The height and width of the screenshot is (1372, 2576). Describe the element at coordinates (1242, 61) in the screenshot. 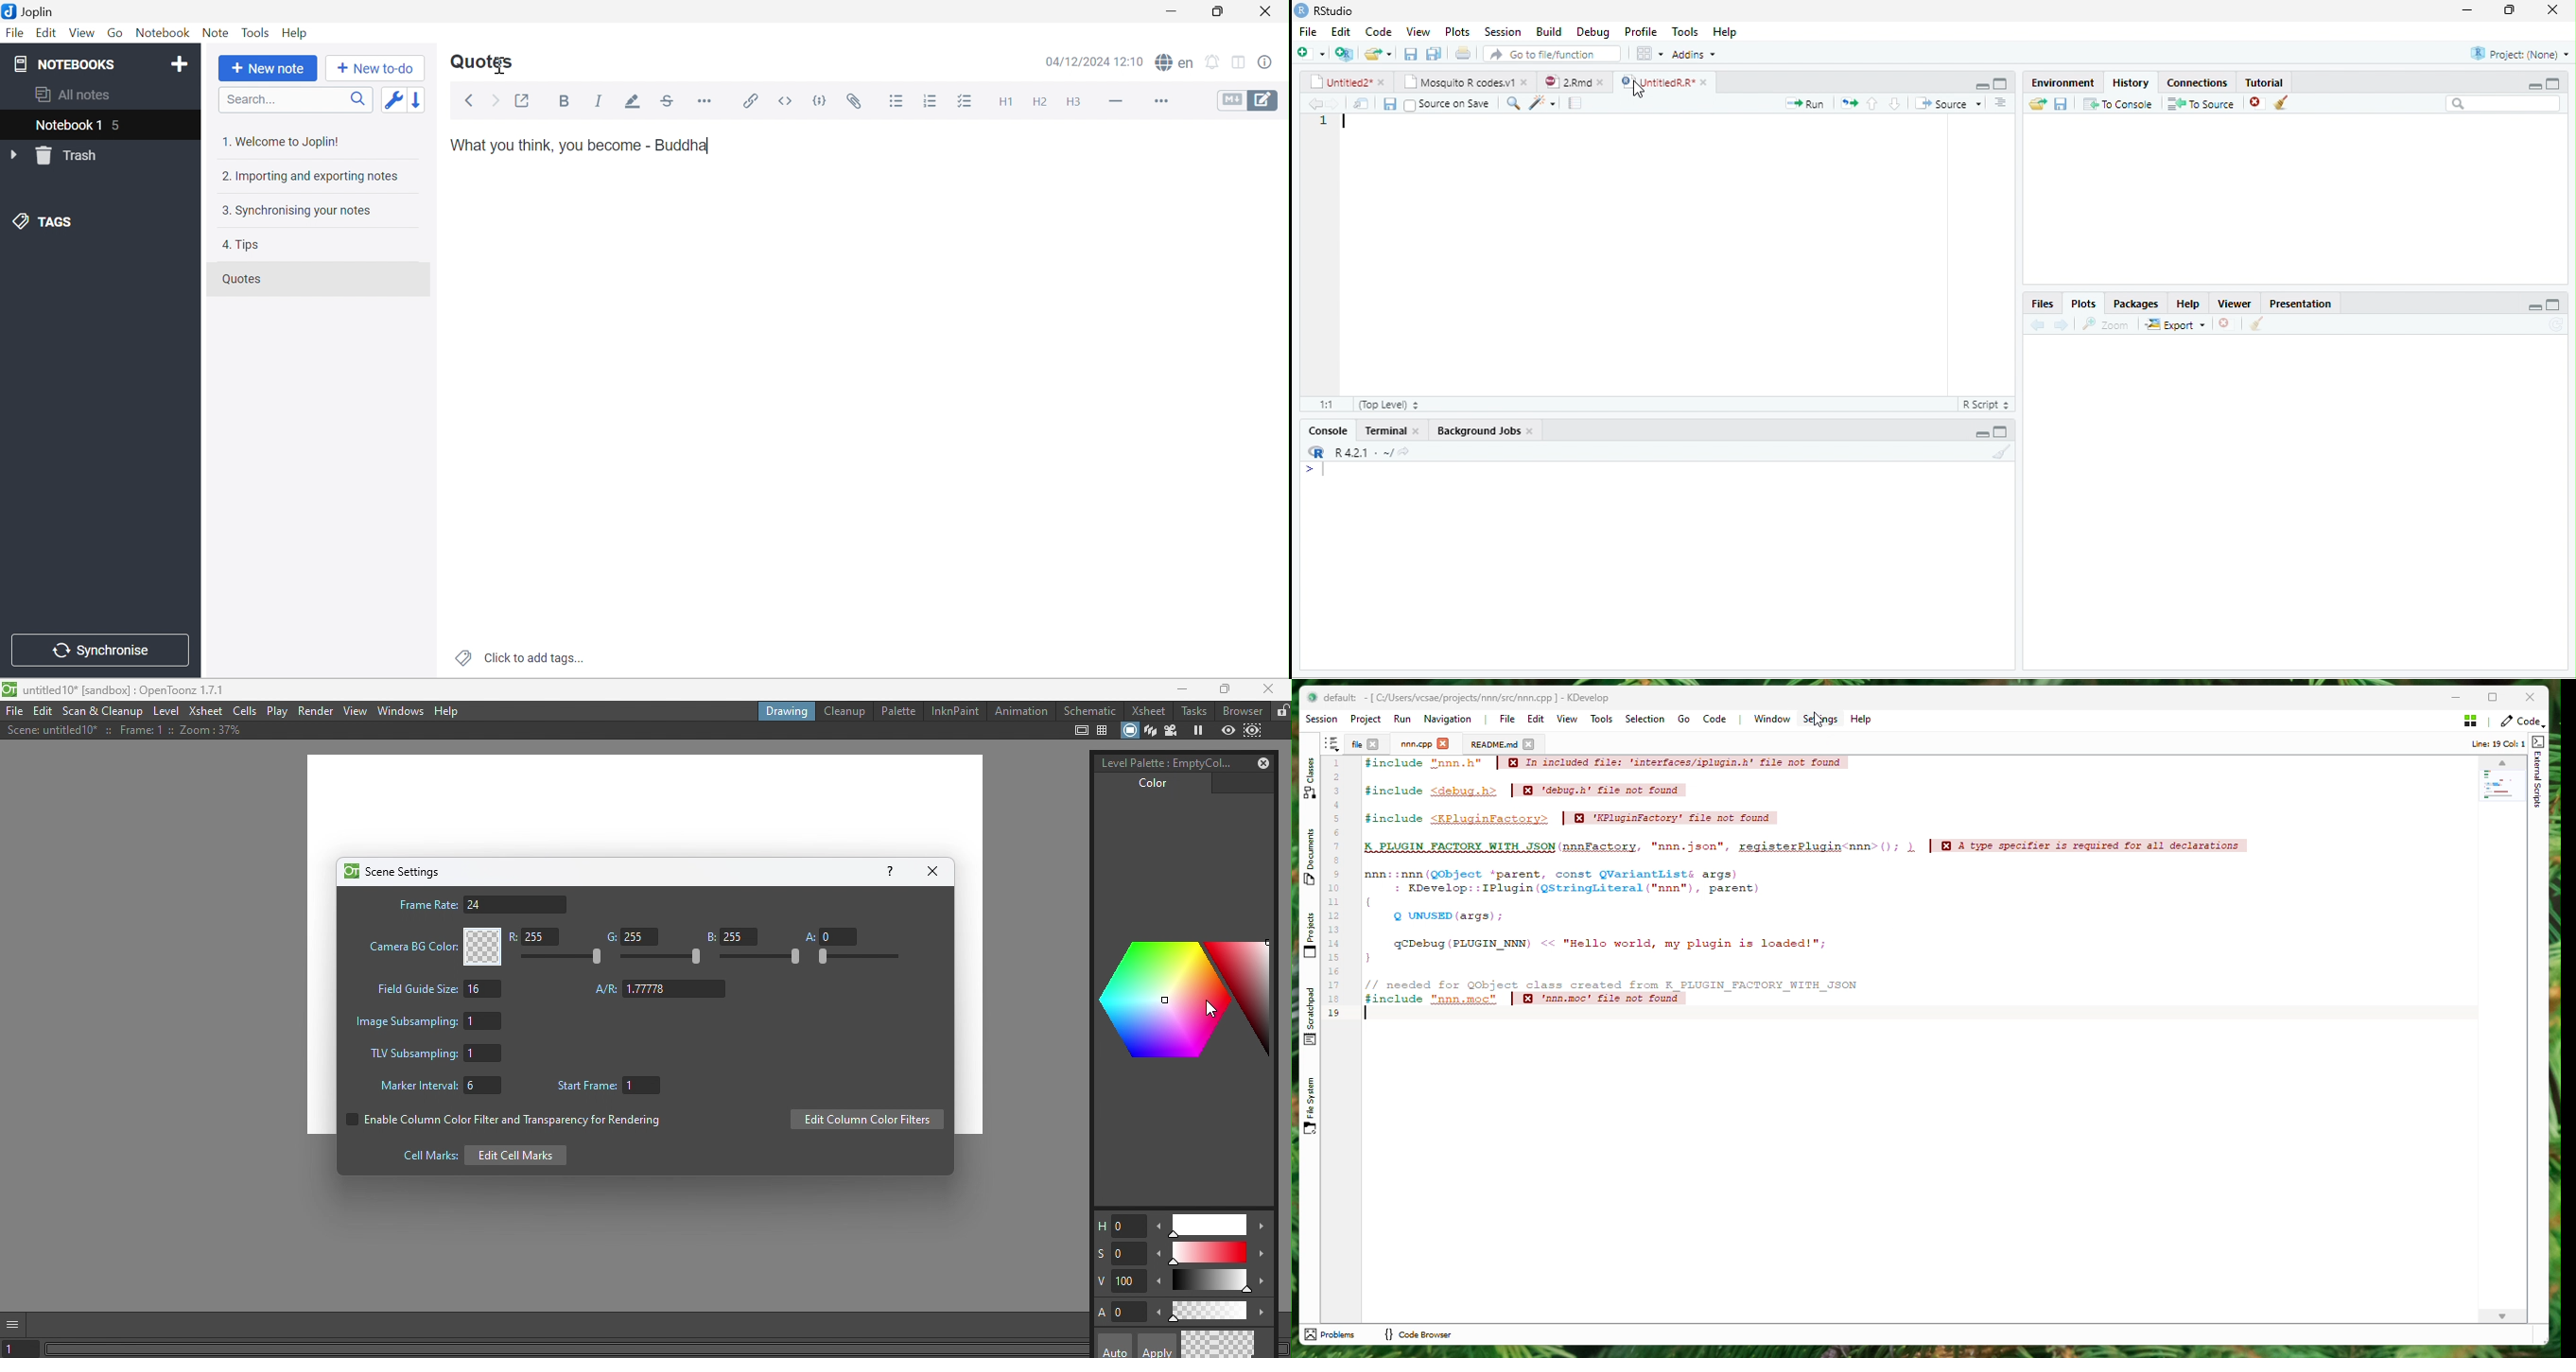

I see `Toggle editor layout` at that location.